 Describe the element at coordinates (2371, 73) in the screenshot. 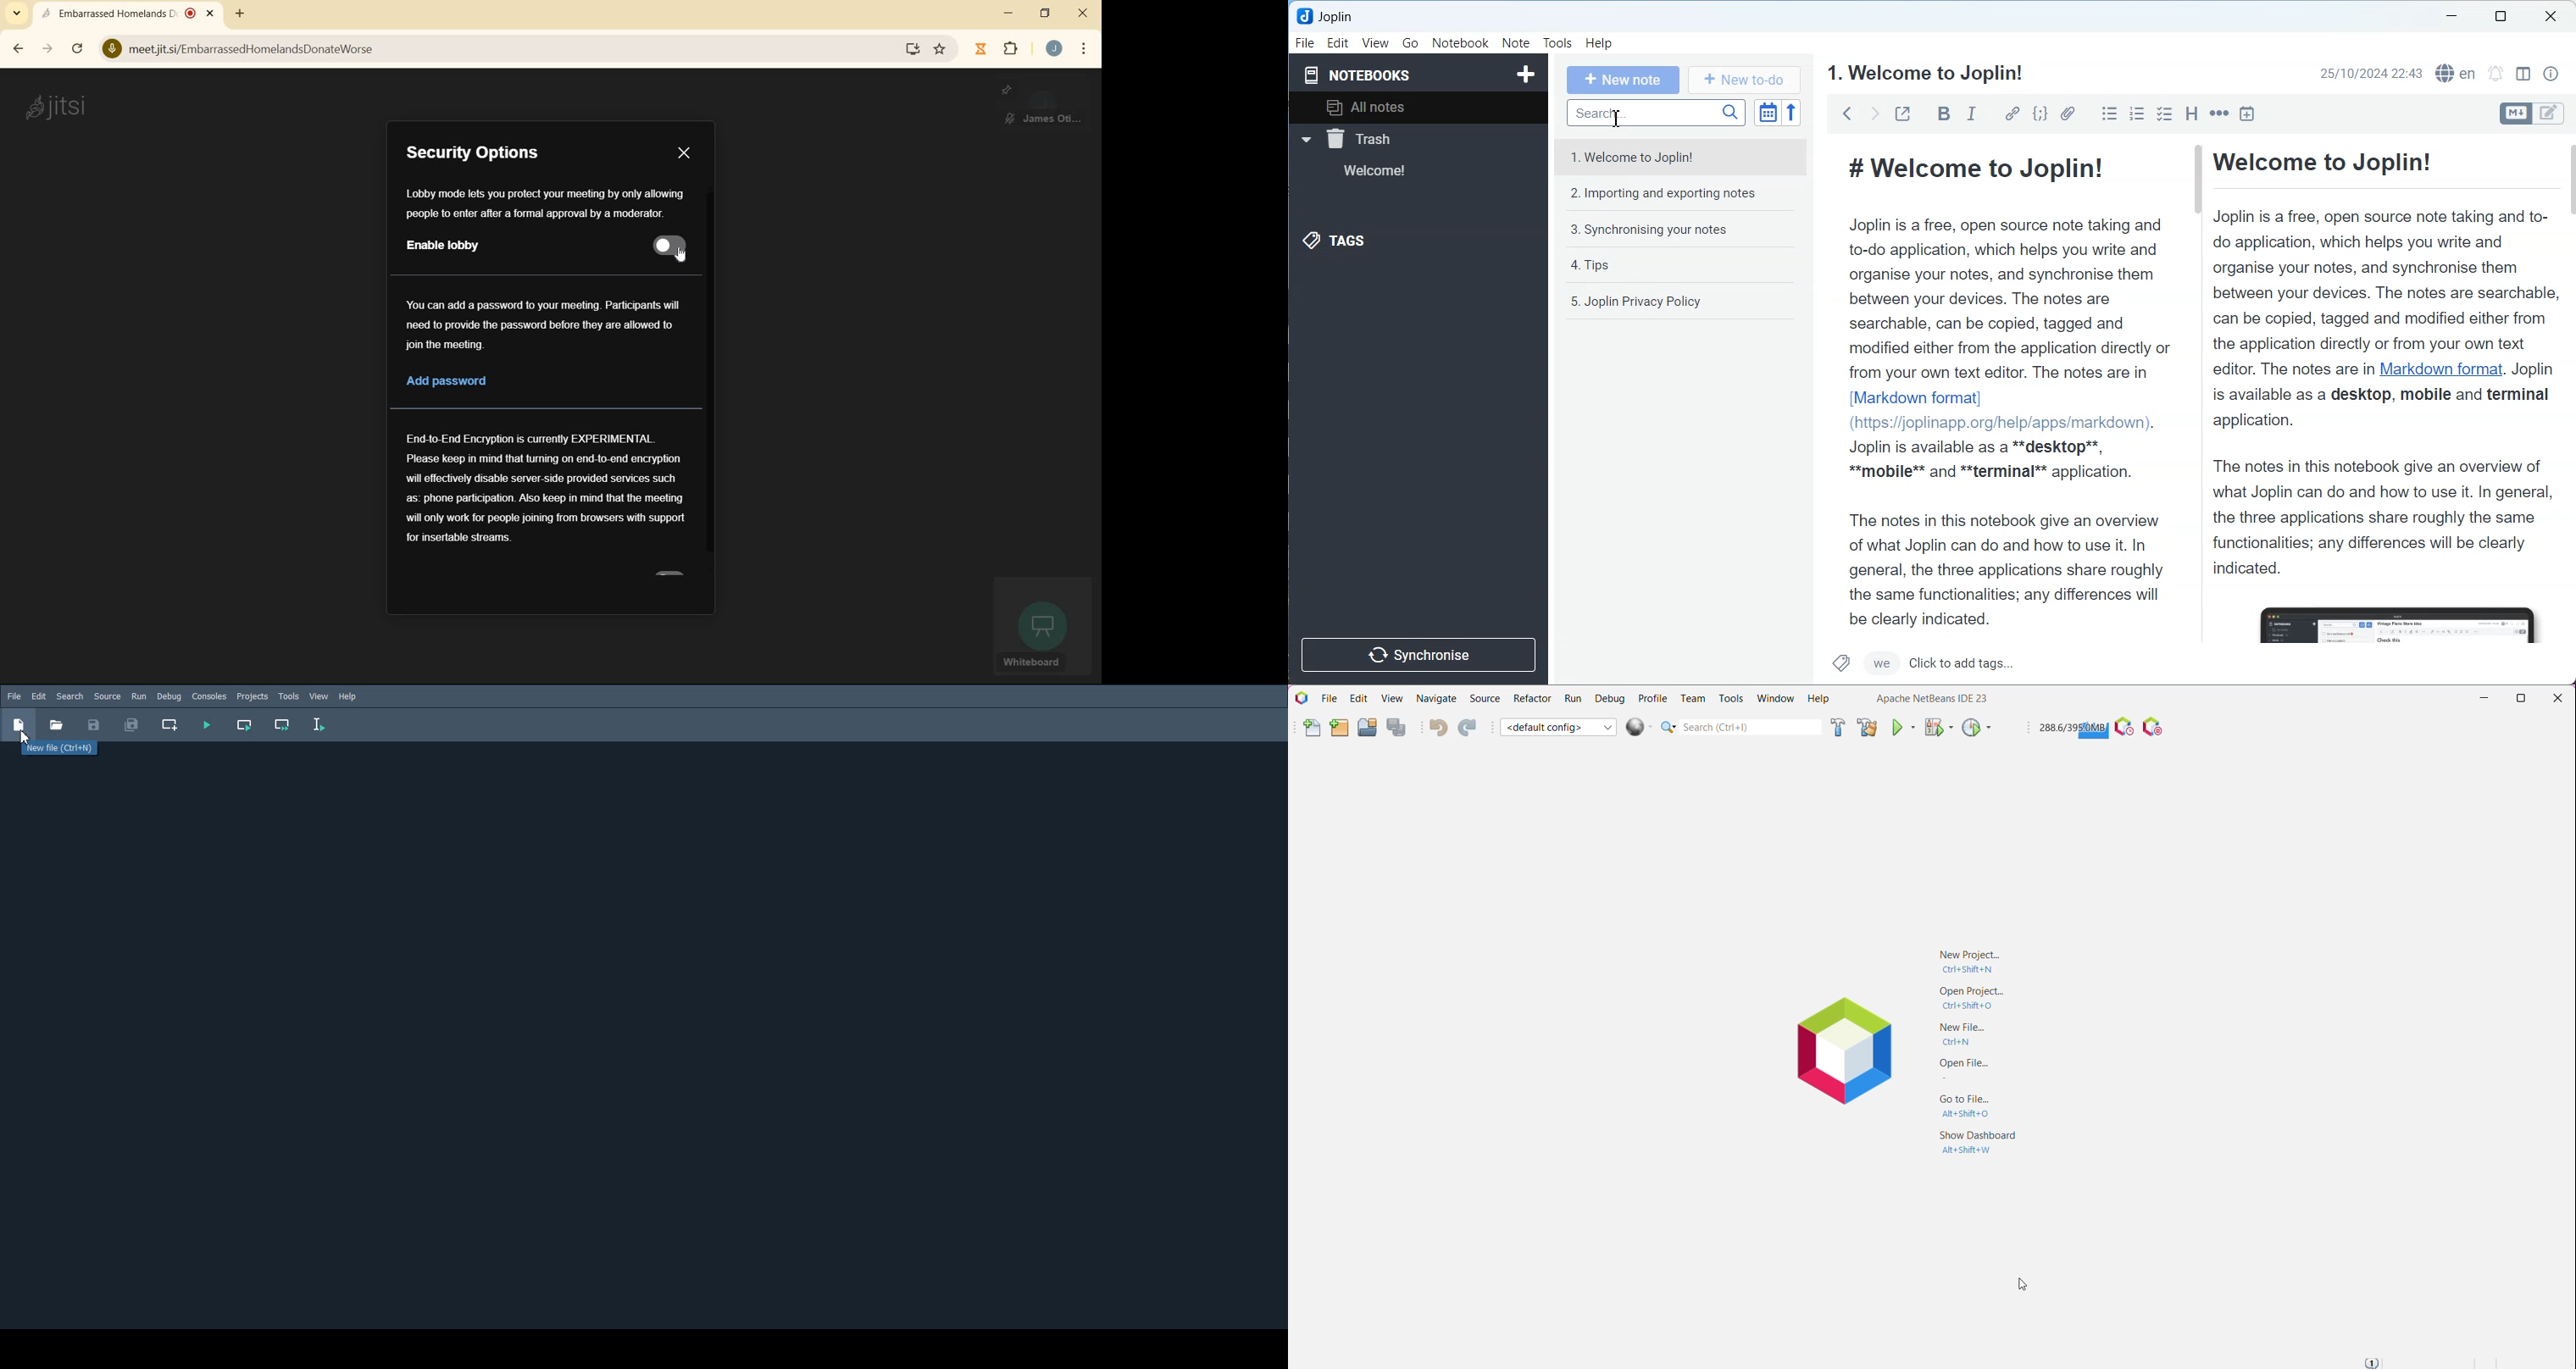

I see `25/10/2024 22:43` at that location.